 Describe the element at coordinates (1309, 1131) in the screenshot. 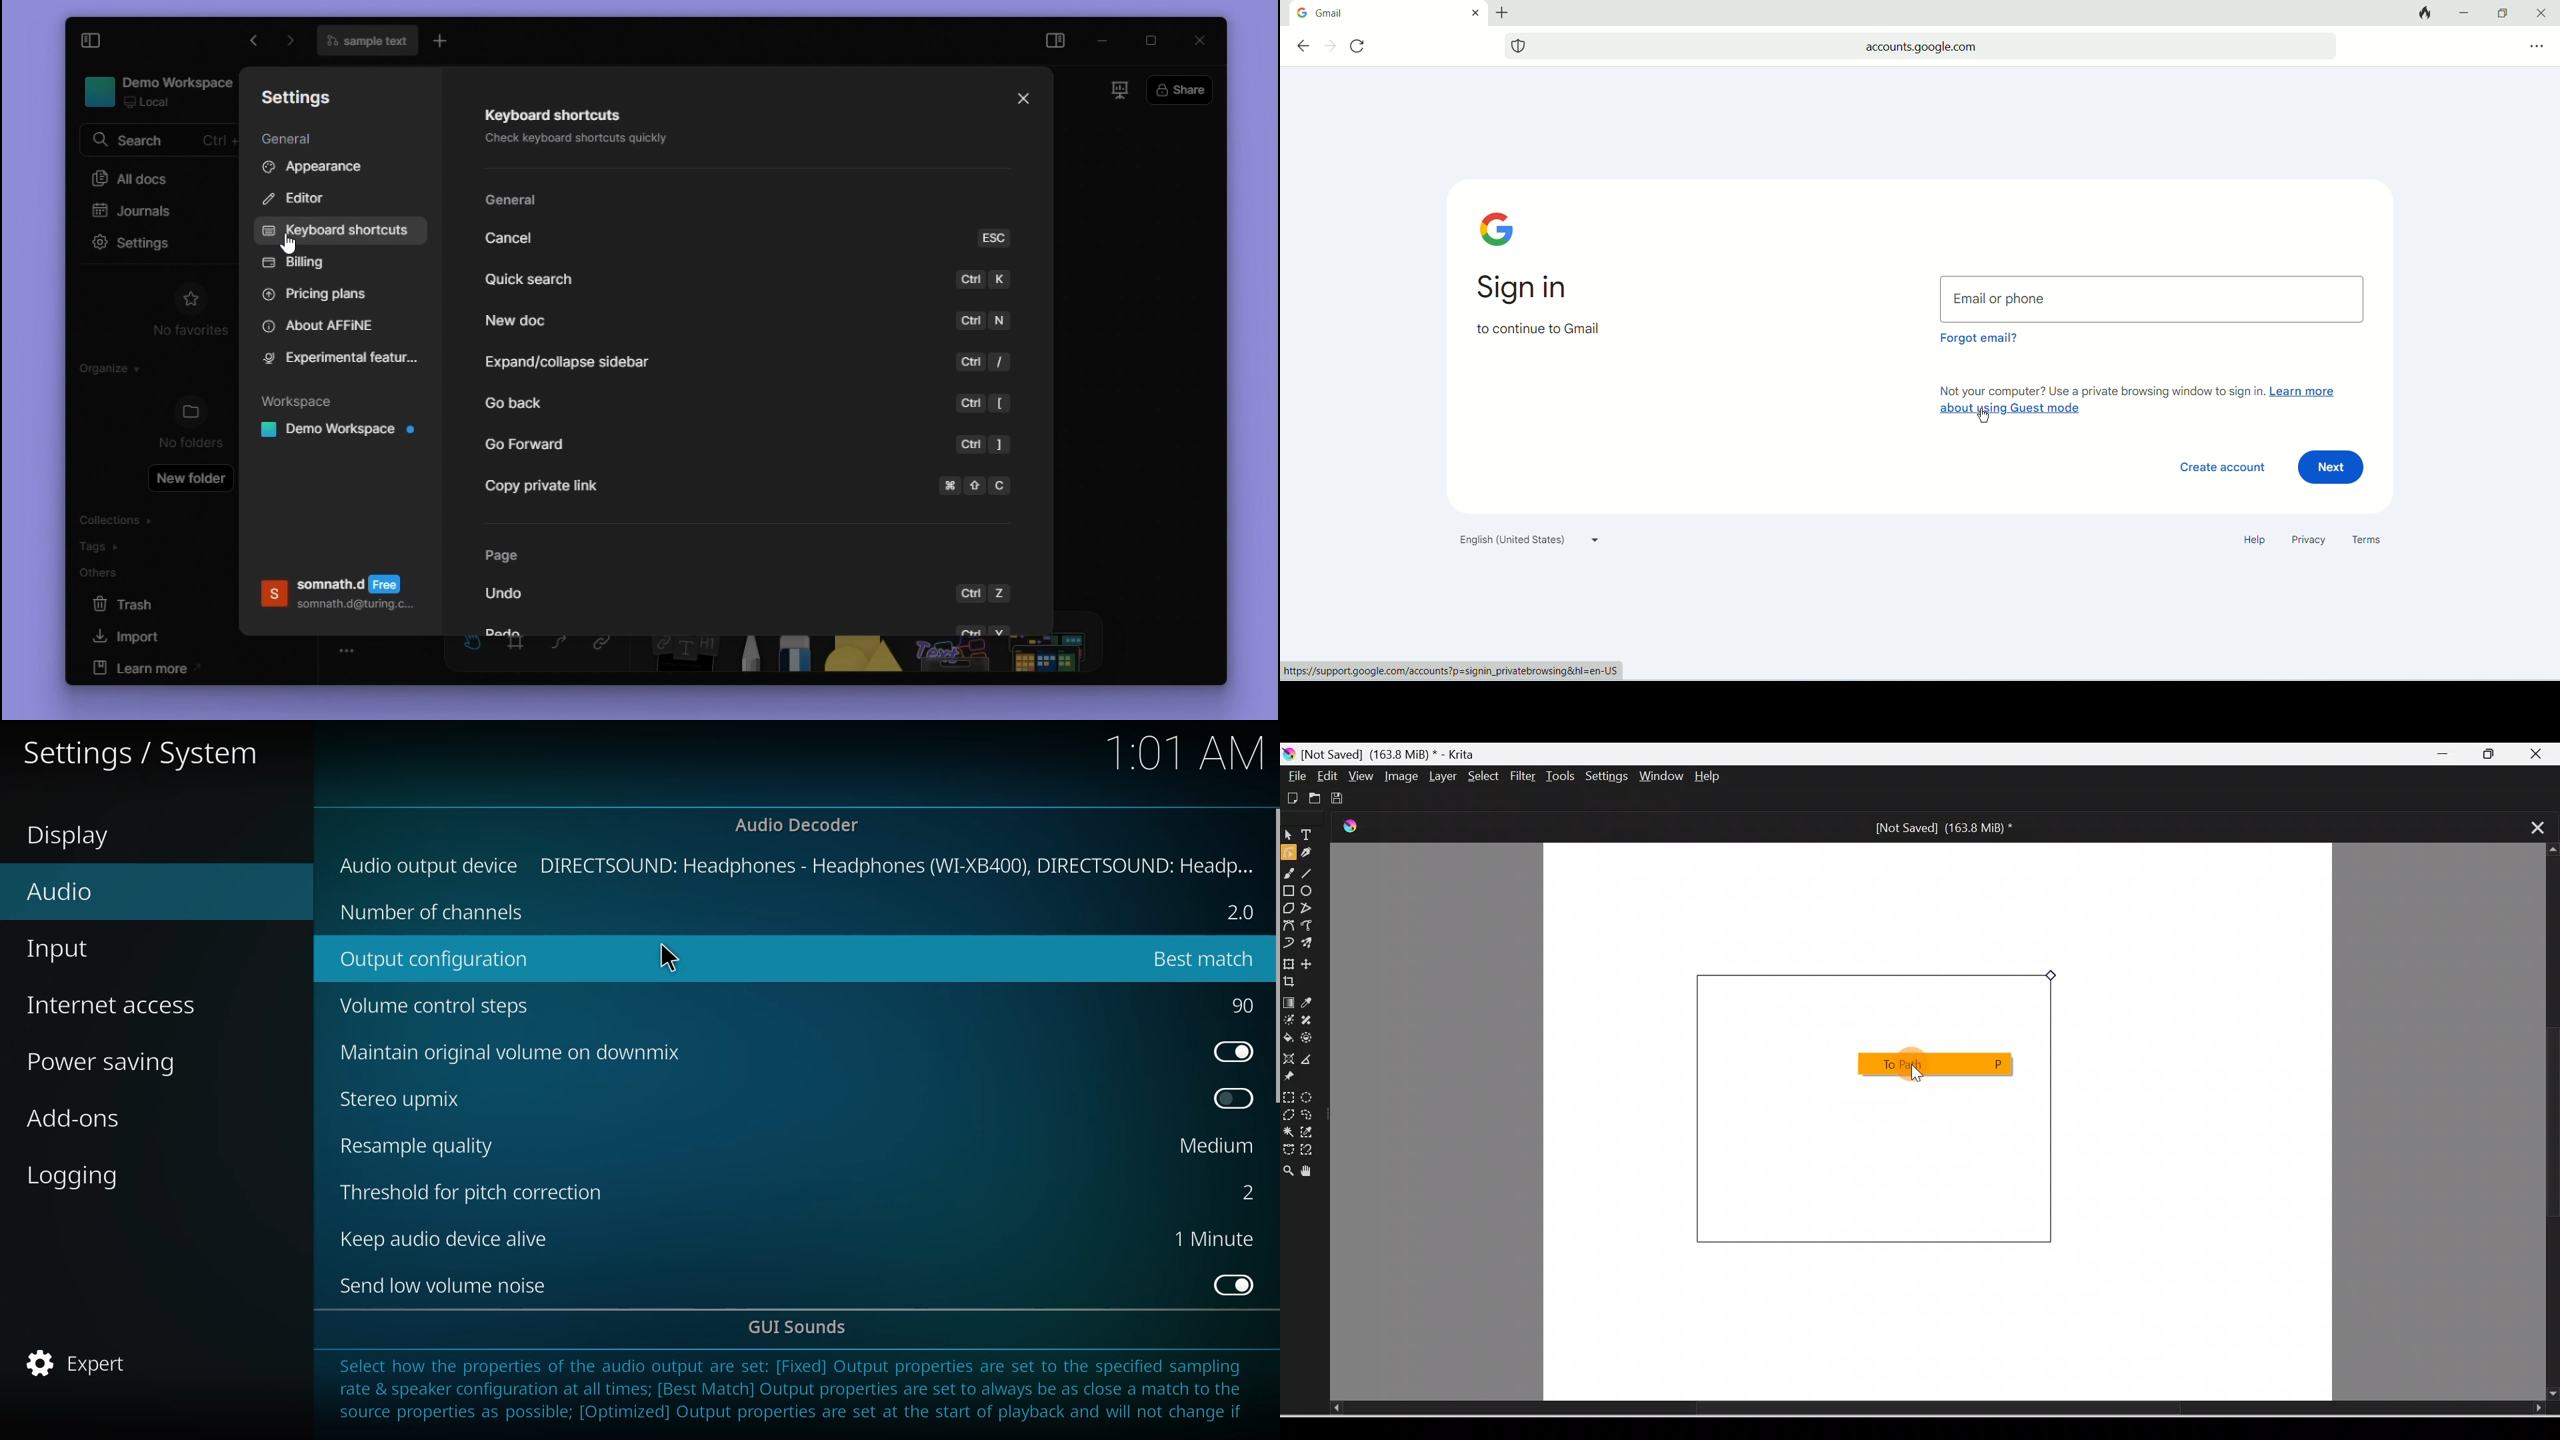

I see `Similar color selection tool` at that location.